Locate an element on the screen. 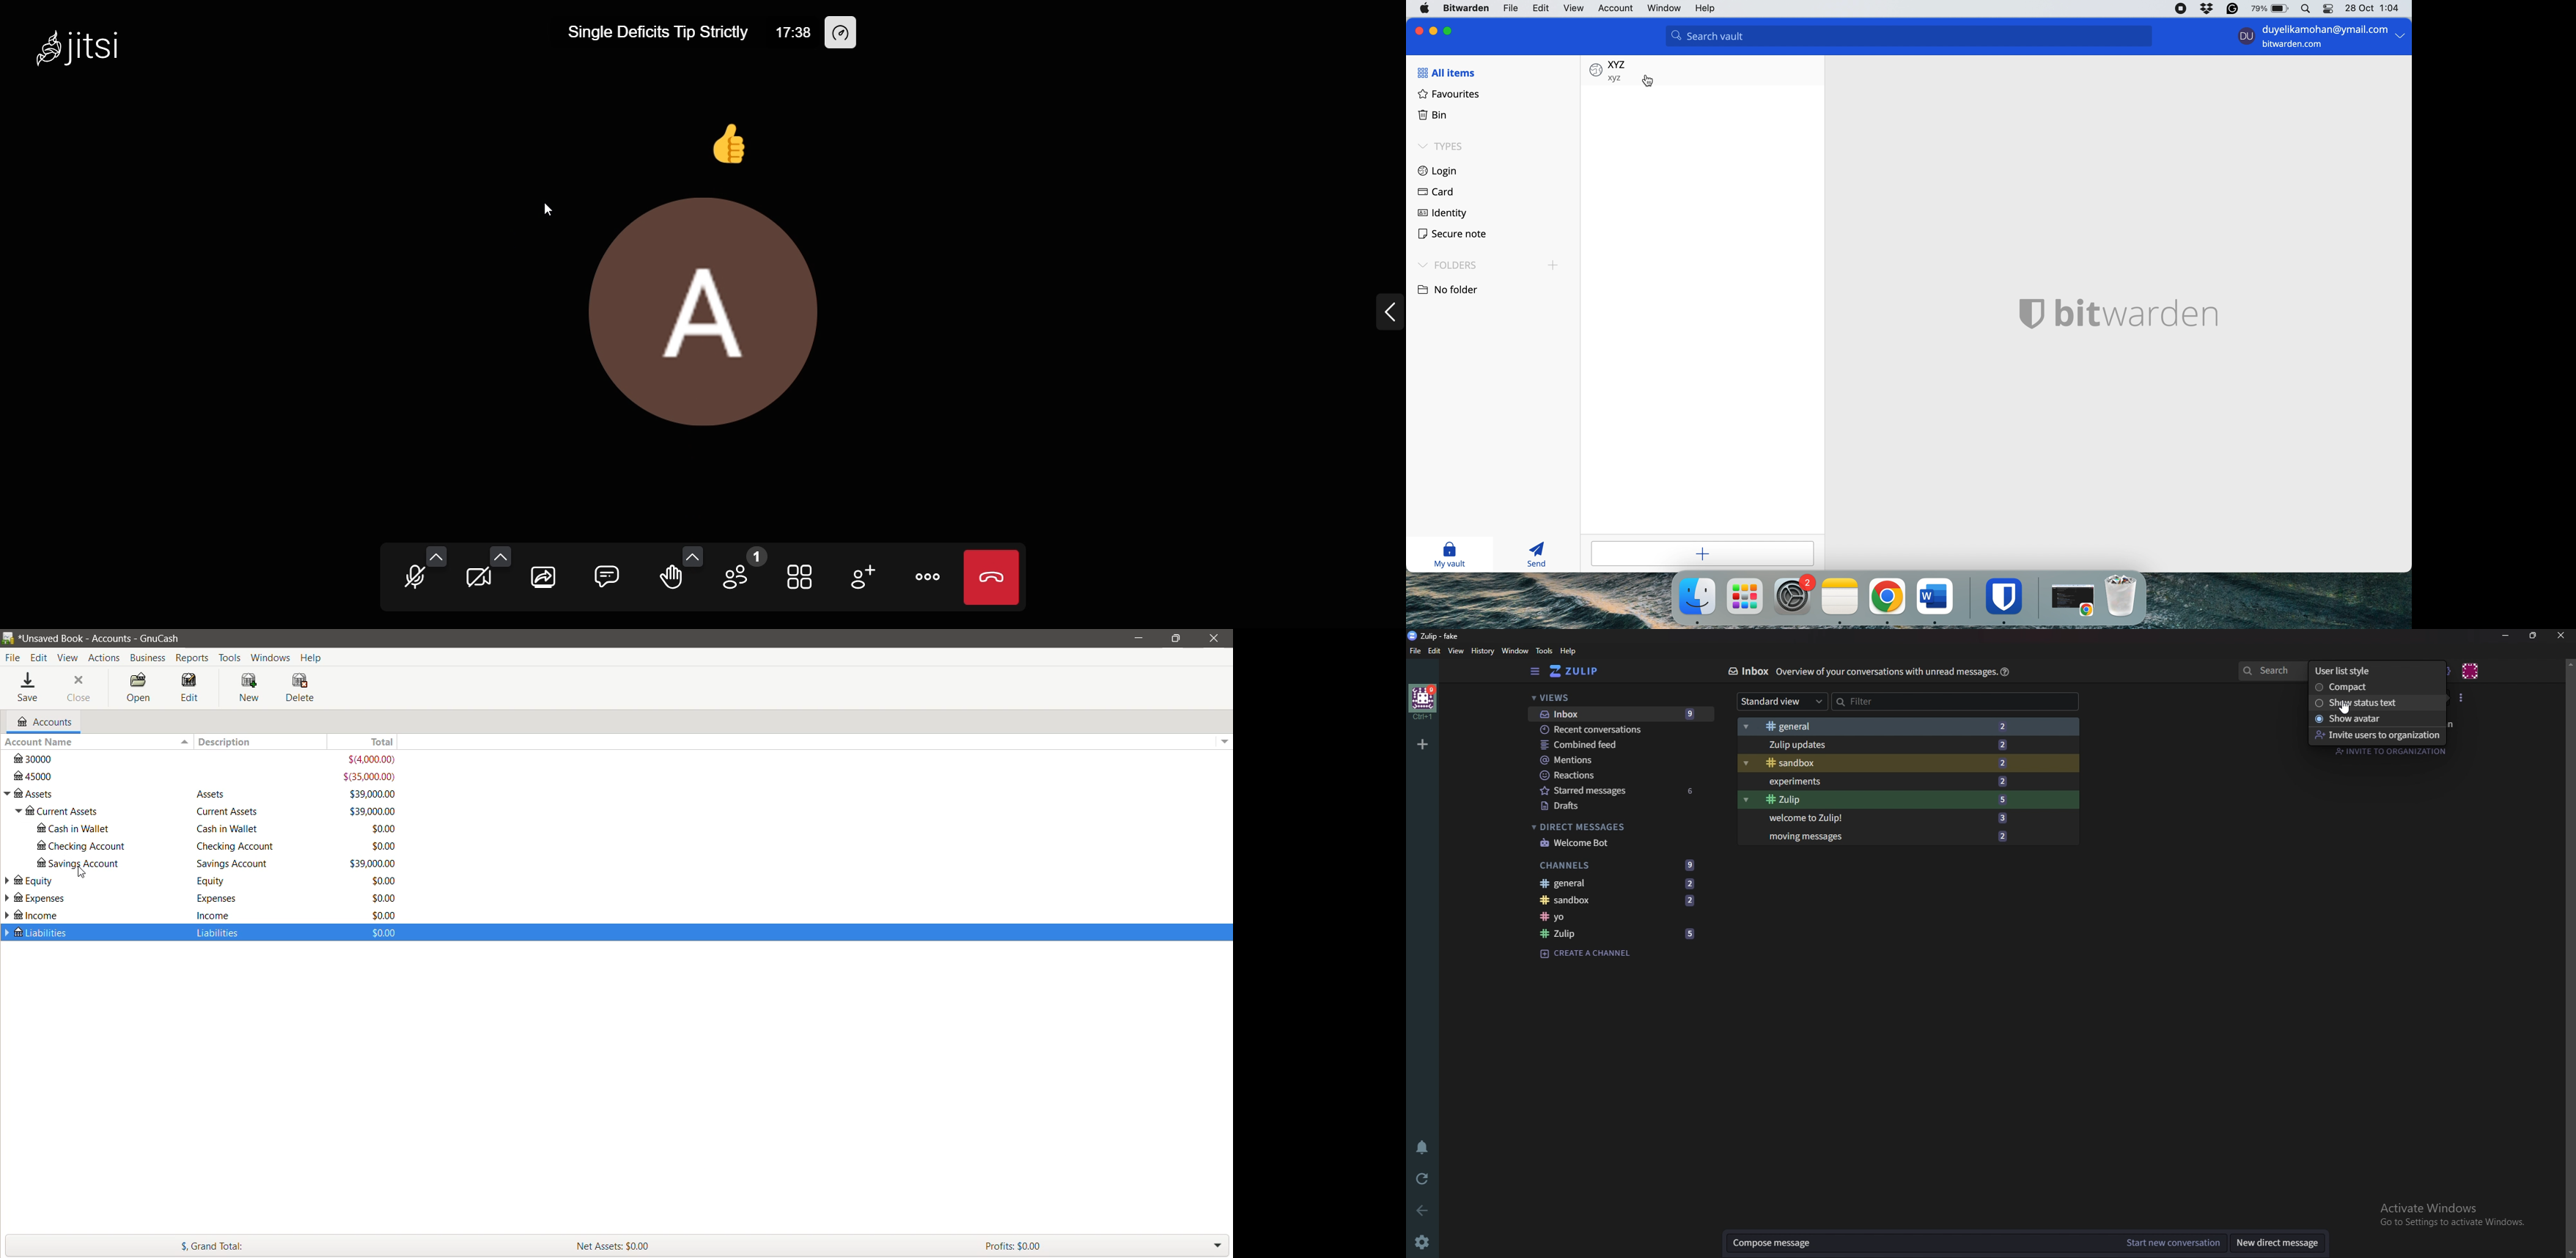 The image size is (2576, 1260). Single Deficits Tip Strictly is located at coordinates (658, 31).